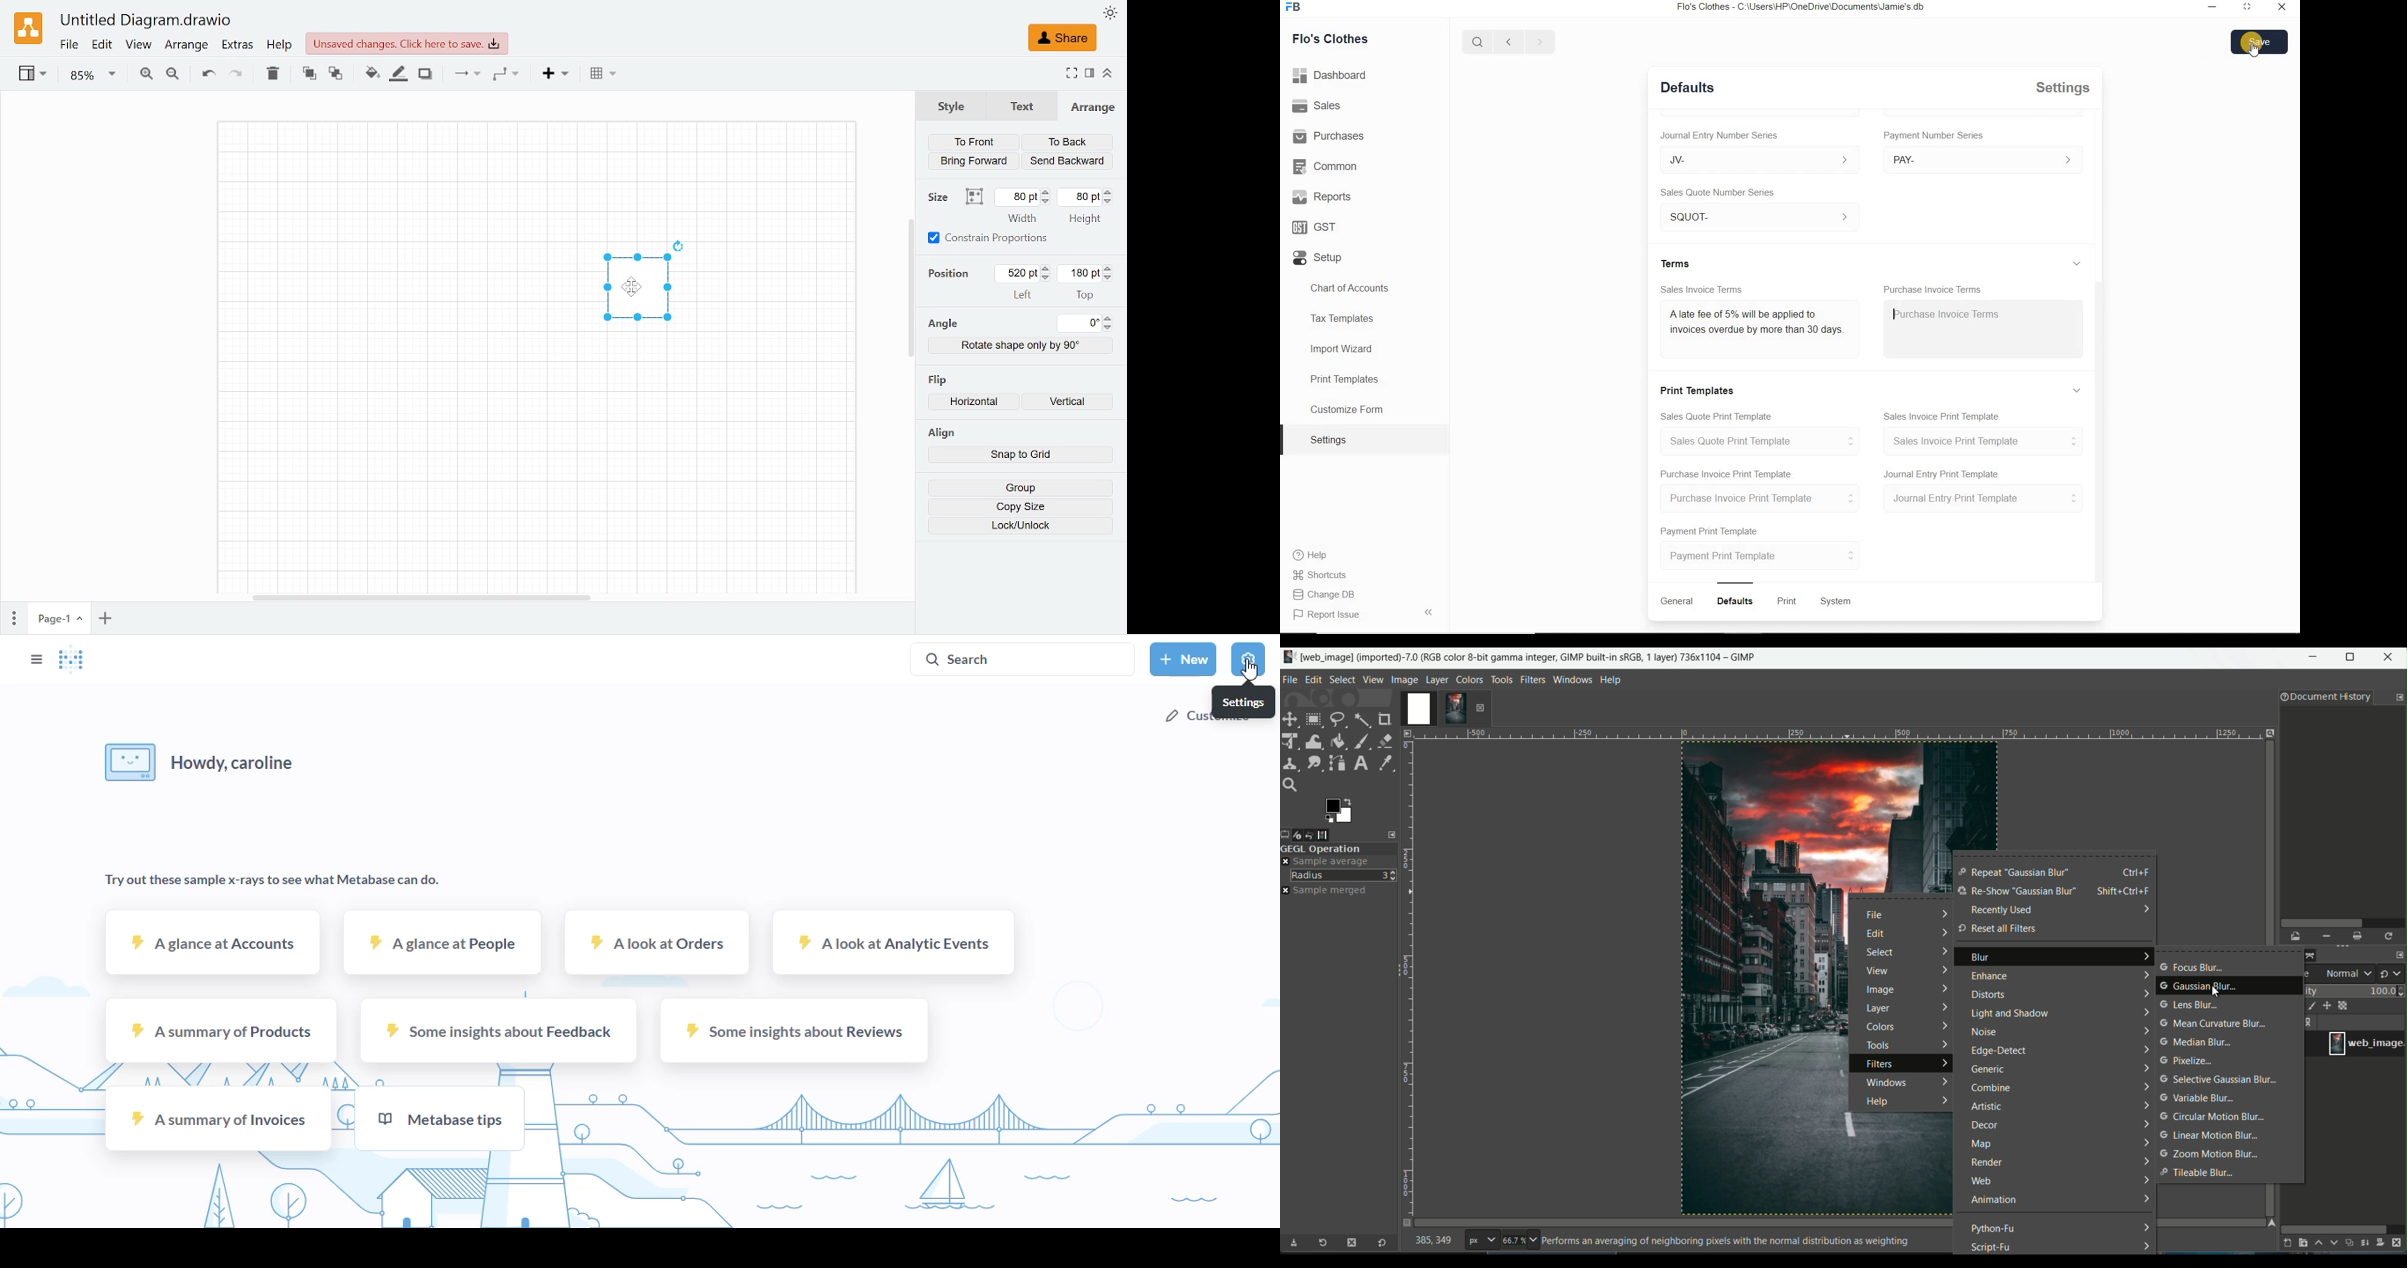 The height and width of the screenshot is (1288, 2408). Describe the element at coordinates (146, 21) in the screenshot. I see `Untitled Diagram.drawio` at that location.